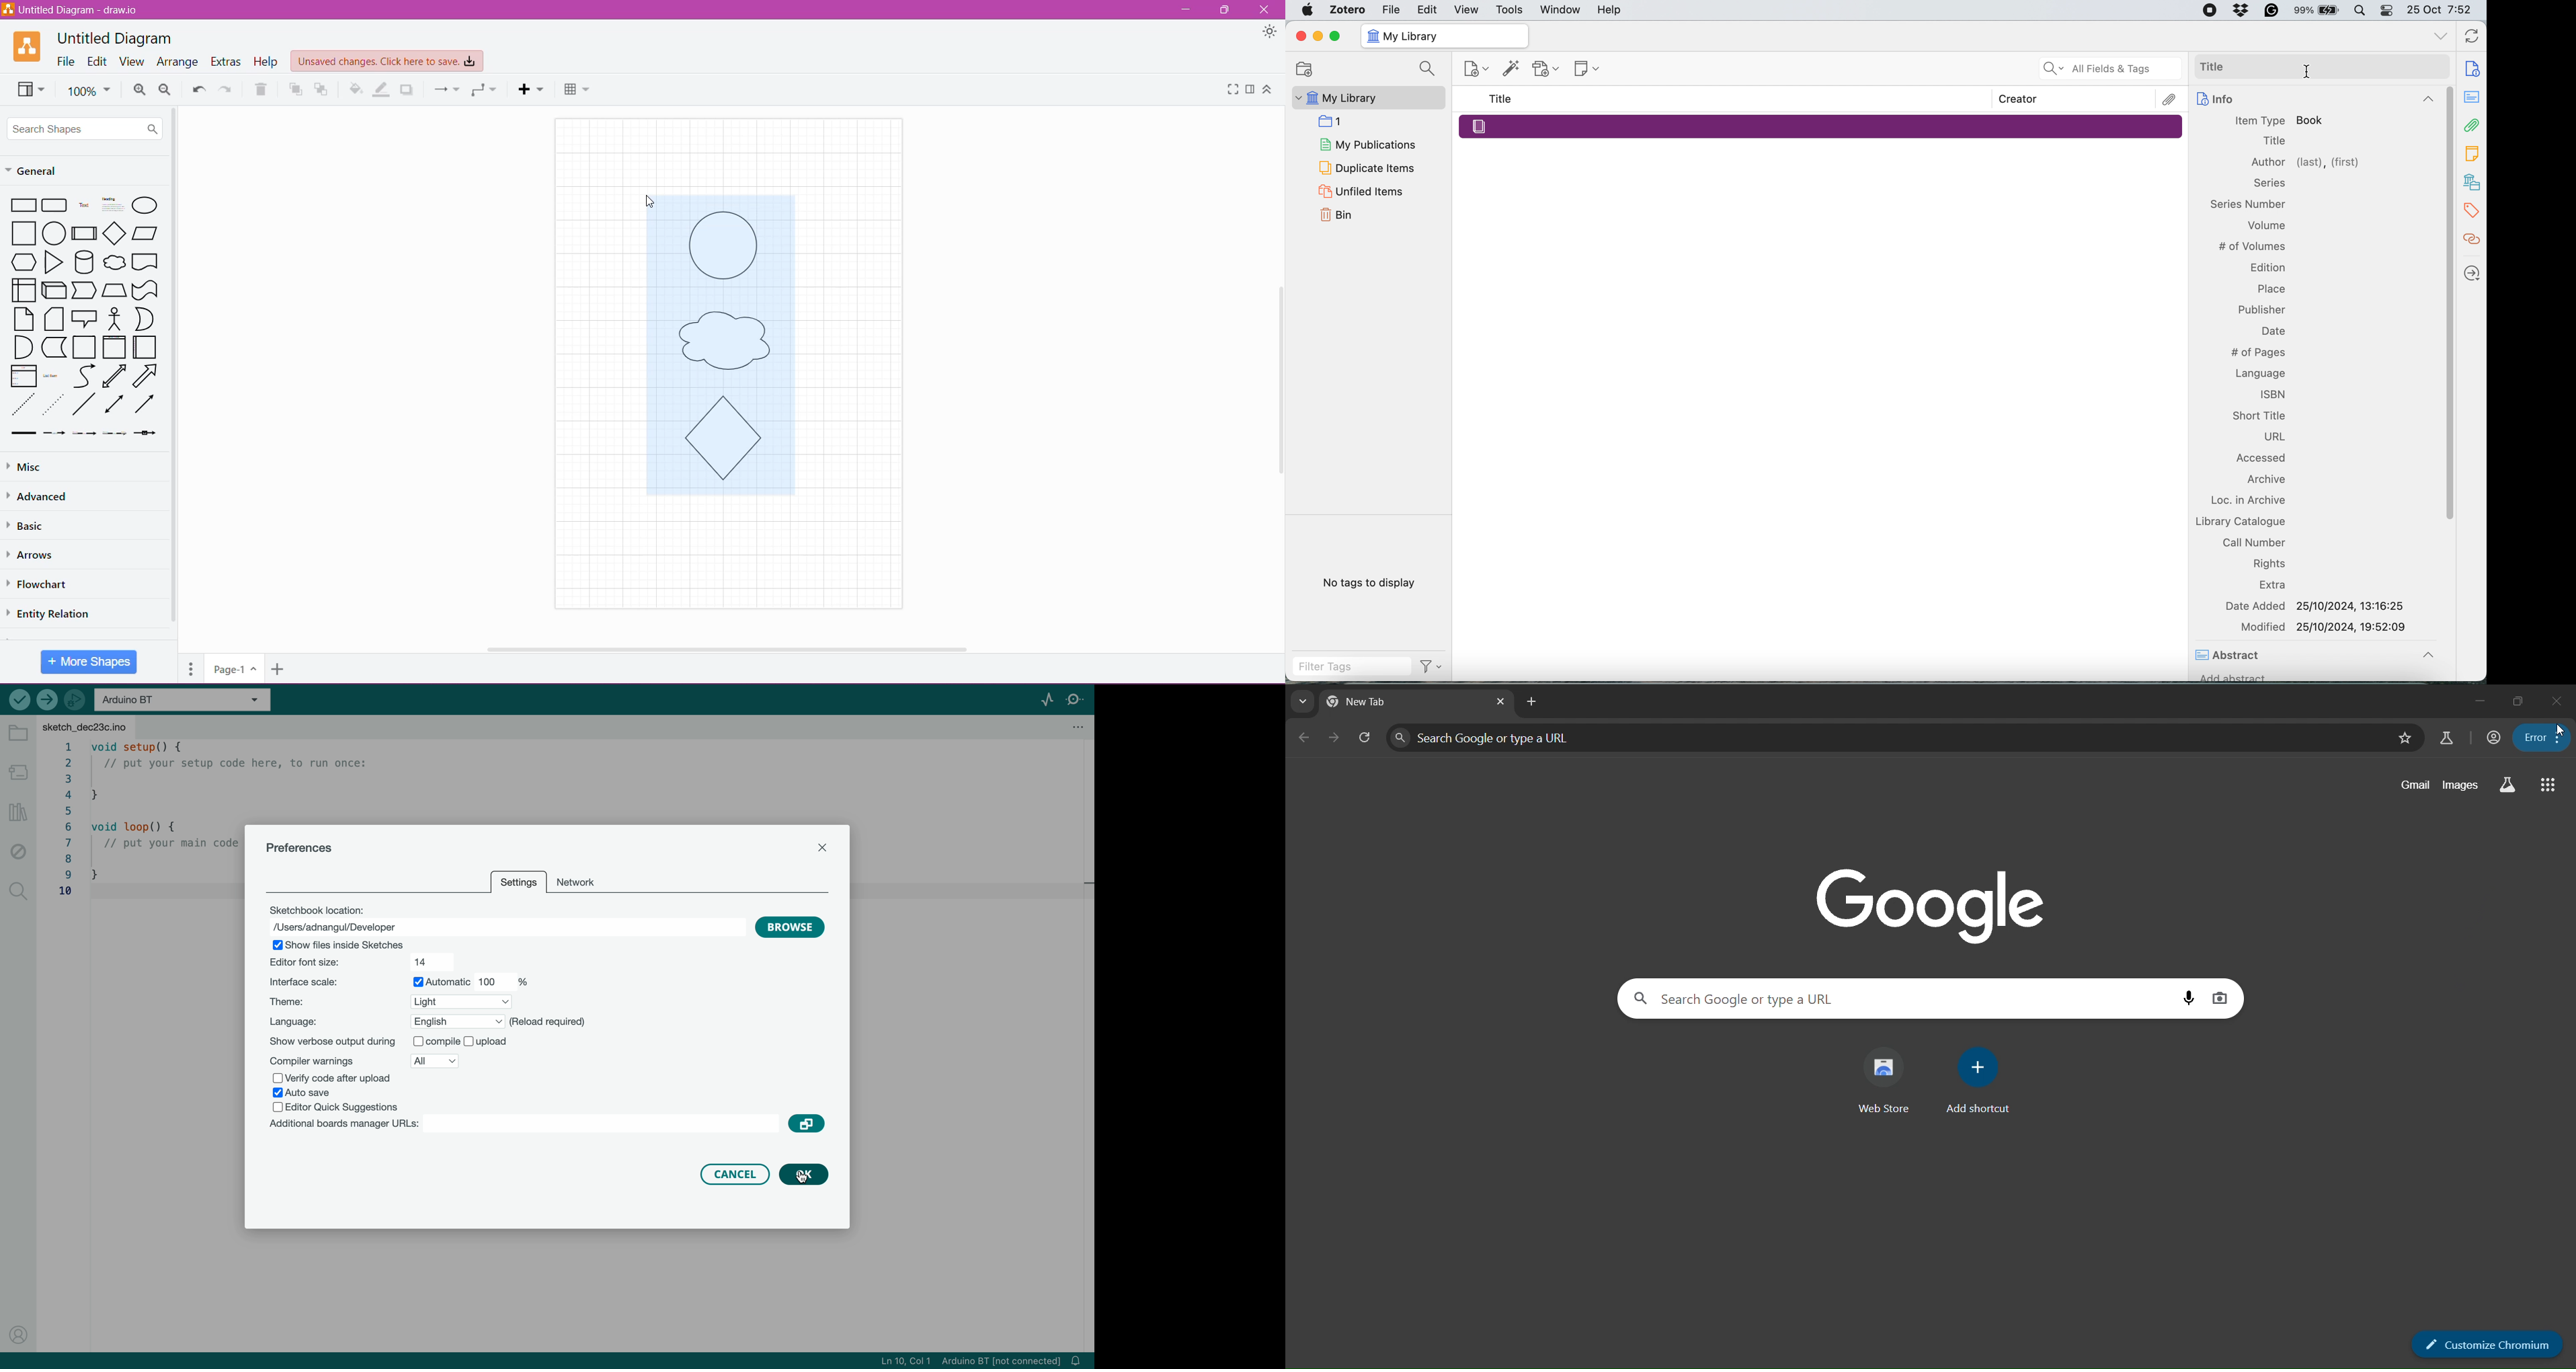 Image resolution: width=2576 pixels, height=1372 pixels. I want to click on My Library, so click(1444, 36).